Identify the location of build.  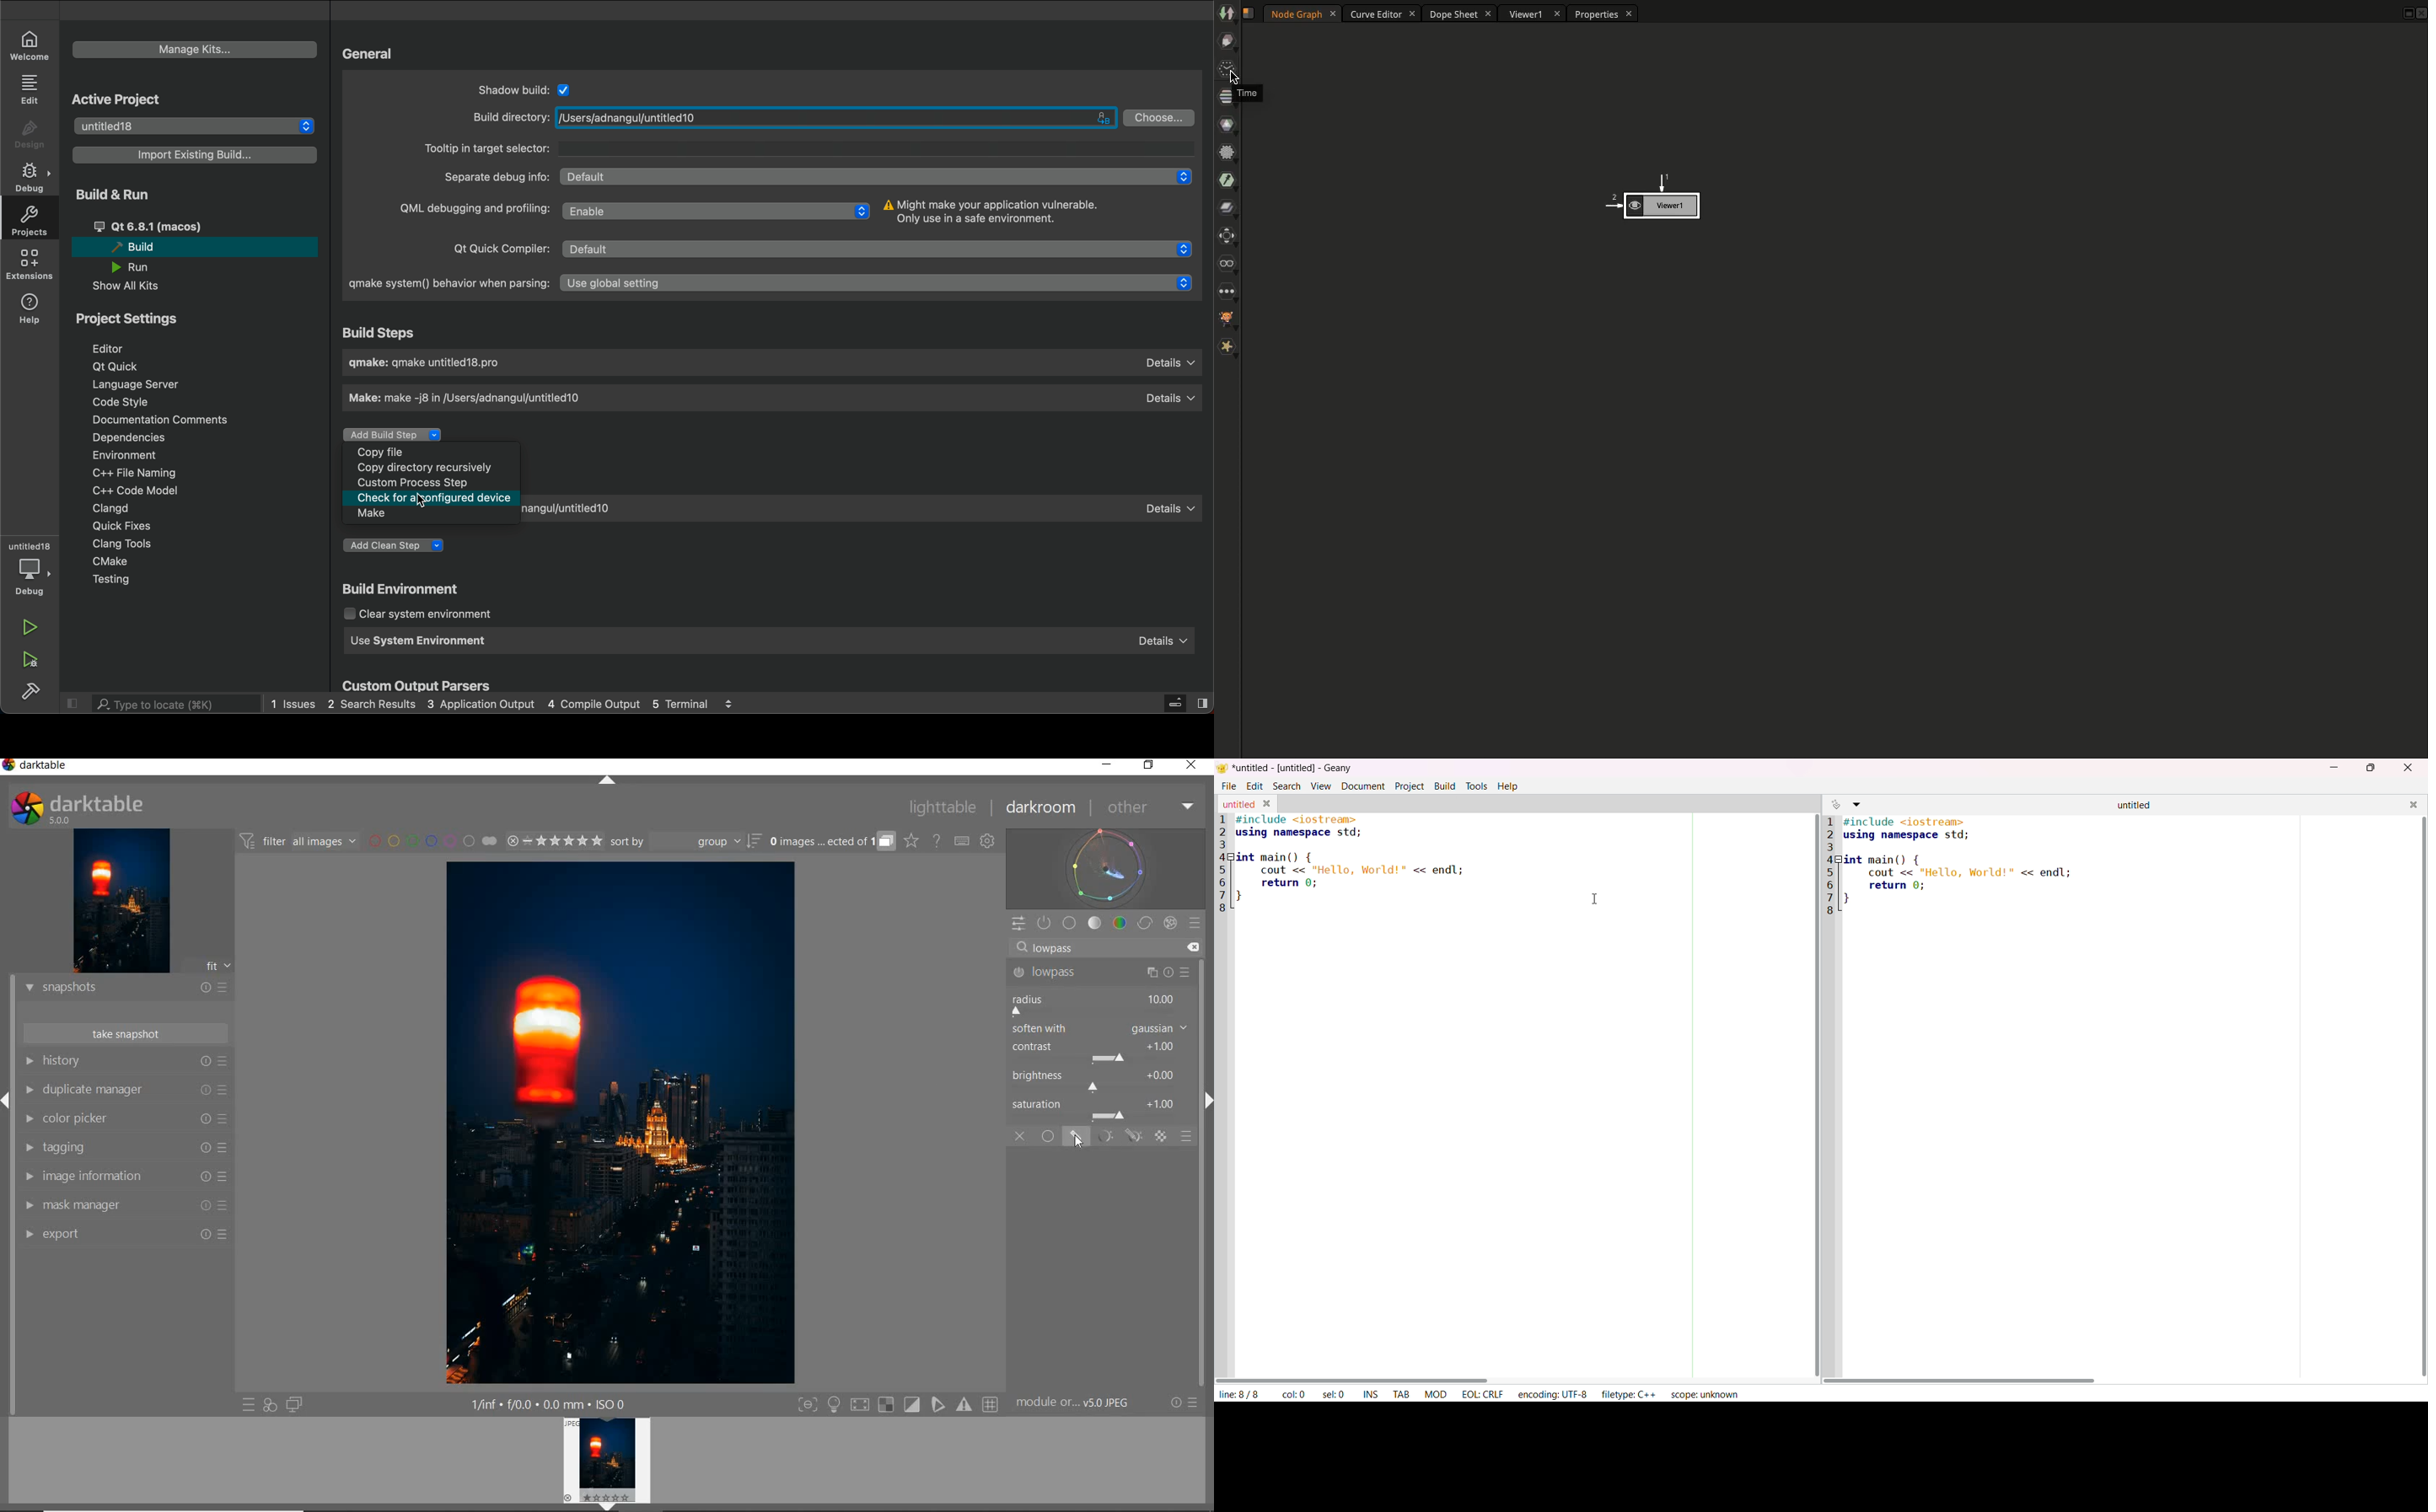
(35, 694).